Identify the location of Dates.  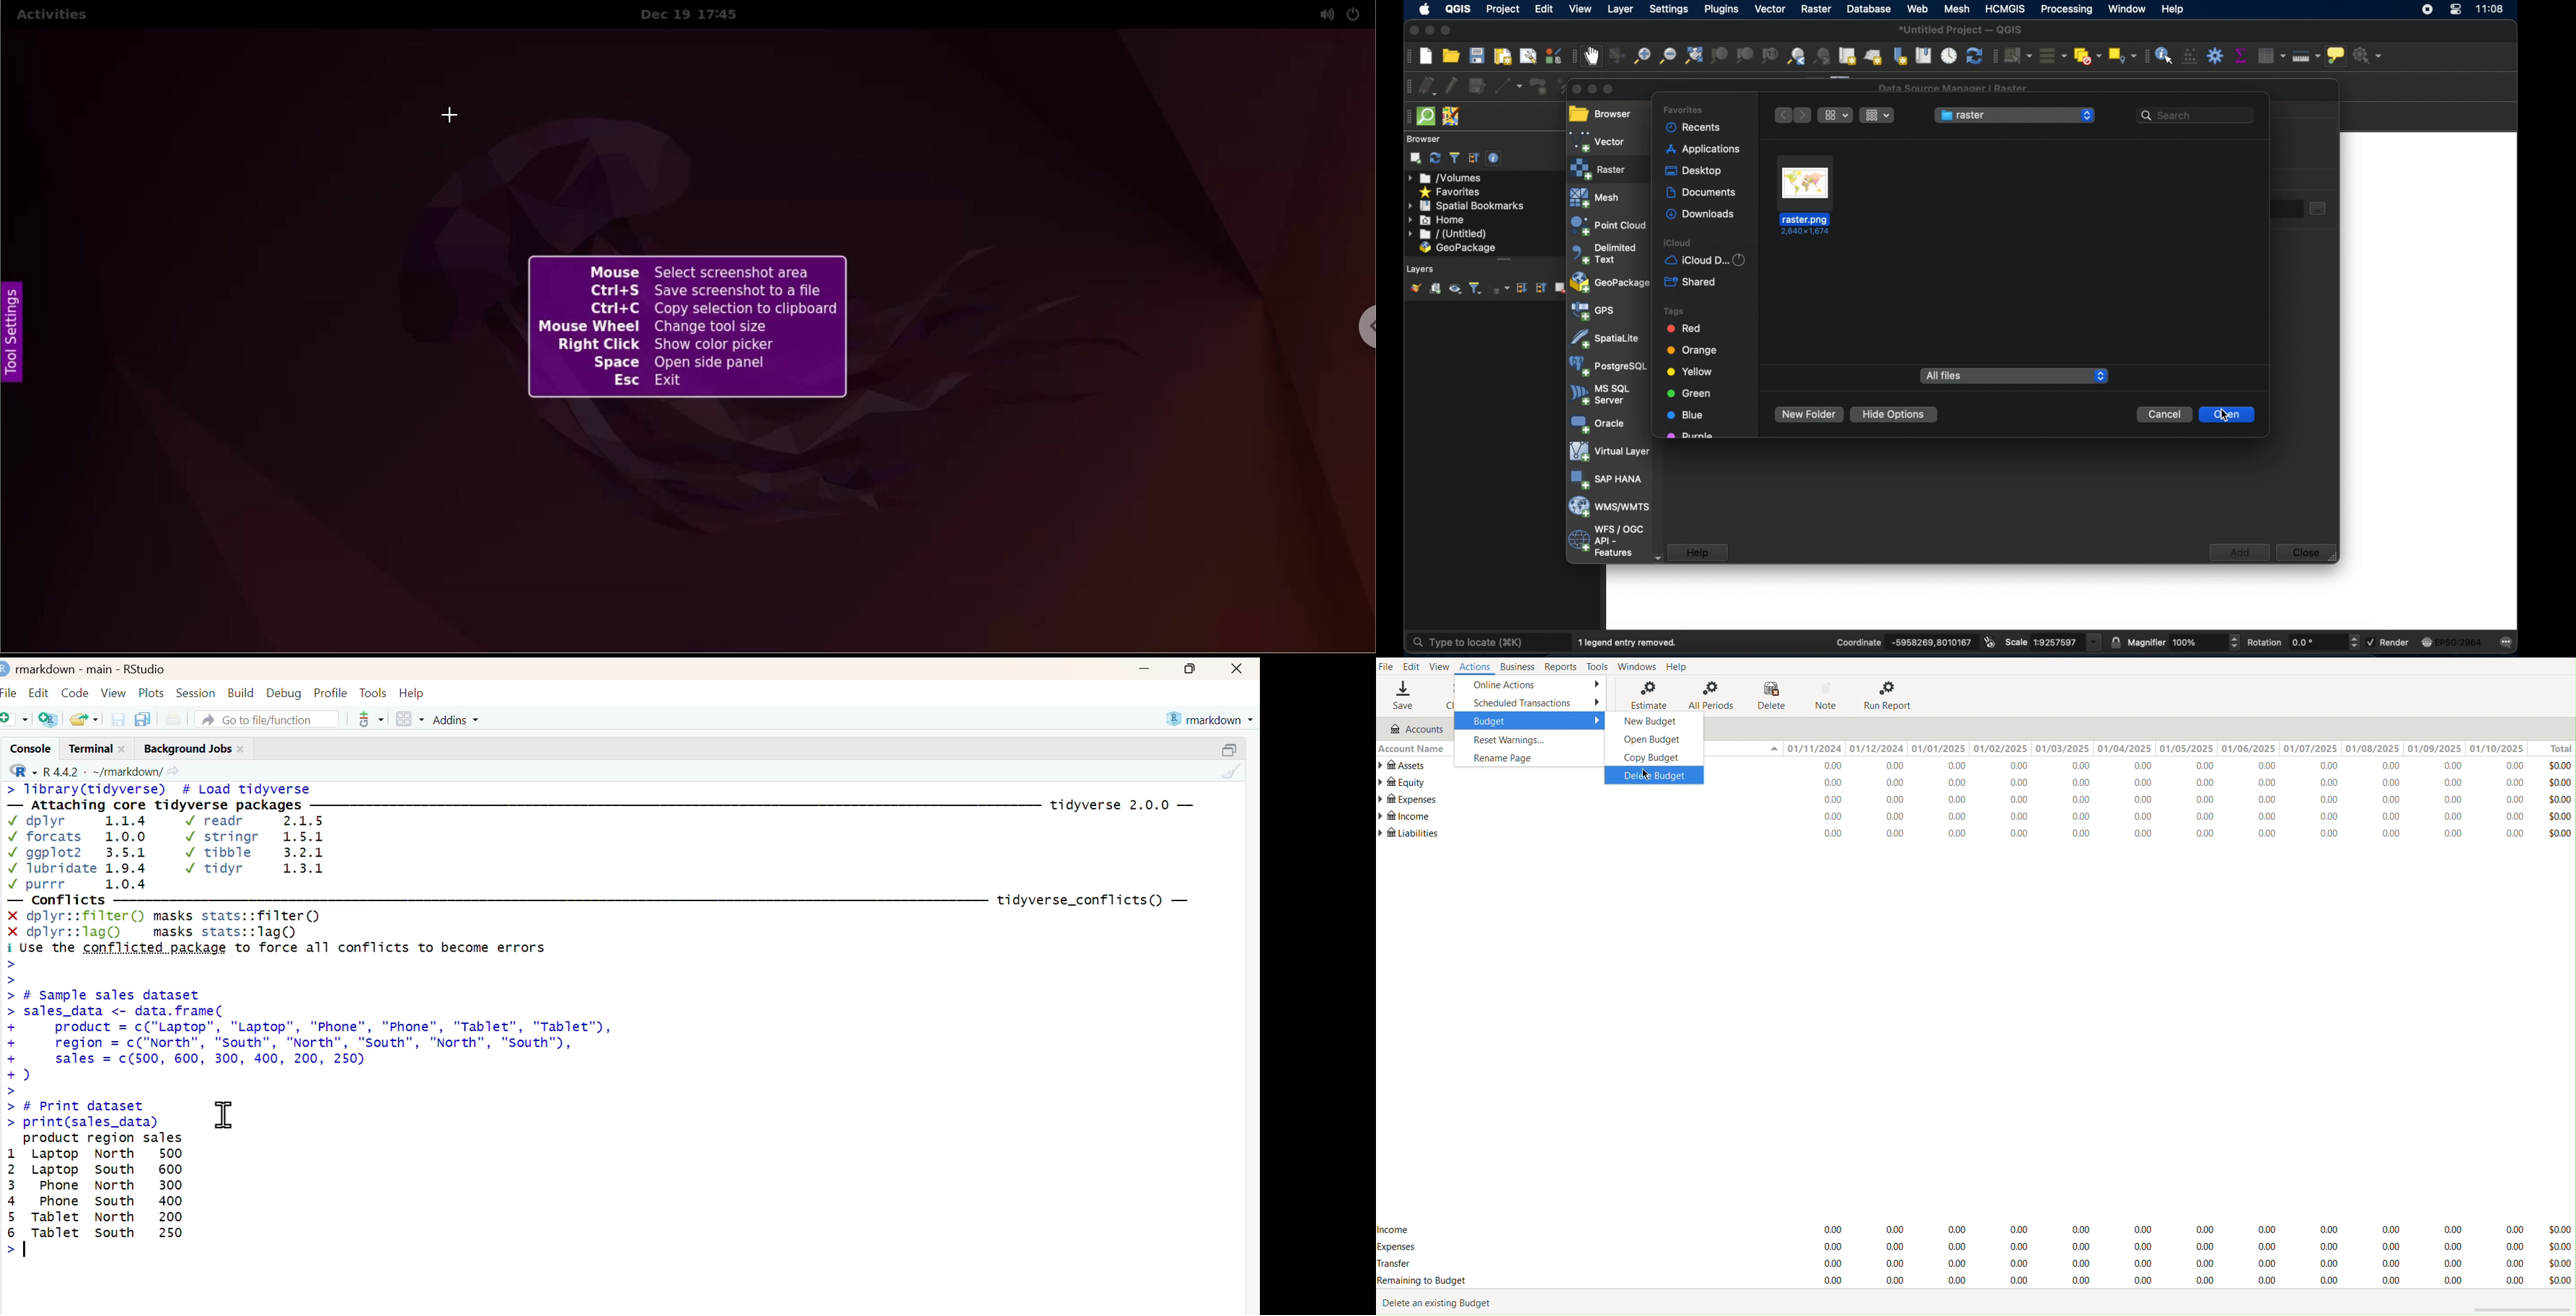
(2156, 748).